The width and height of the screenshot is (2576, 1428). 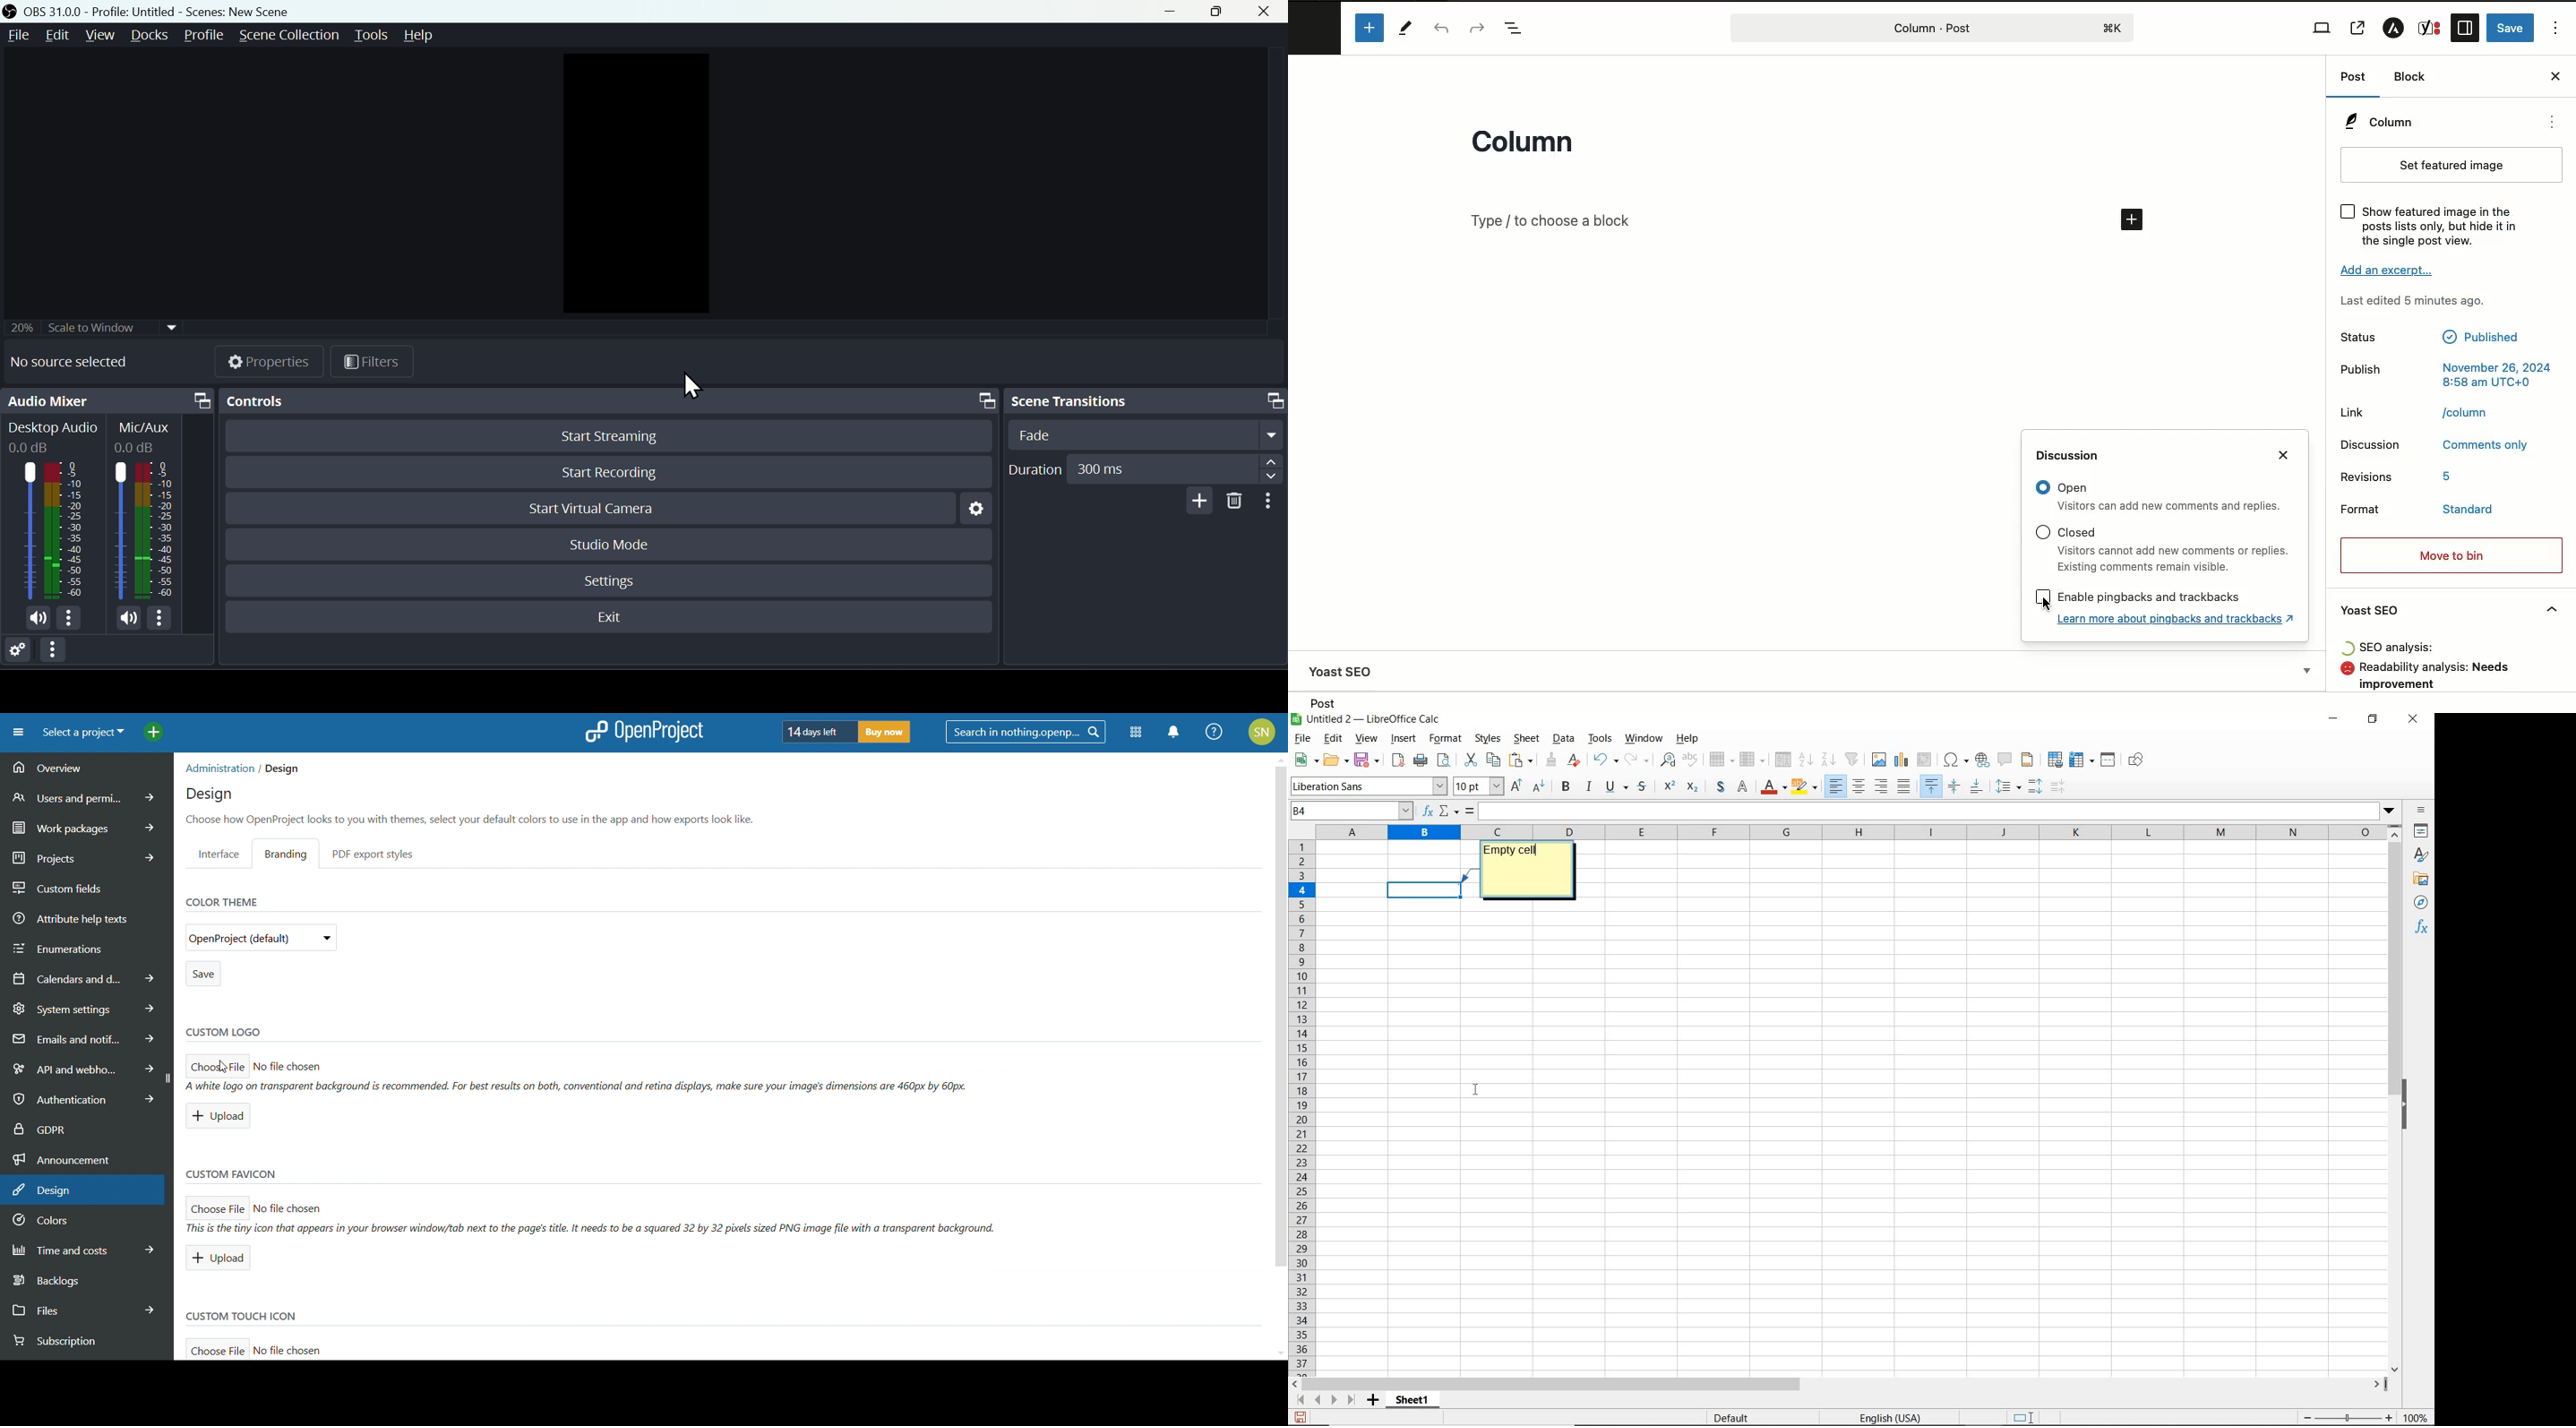 I want to click on Yoast, so click(x=2430, y=28).